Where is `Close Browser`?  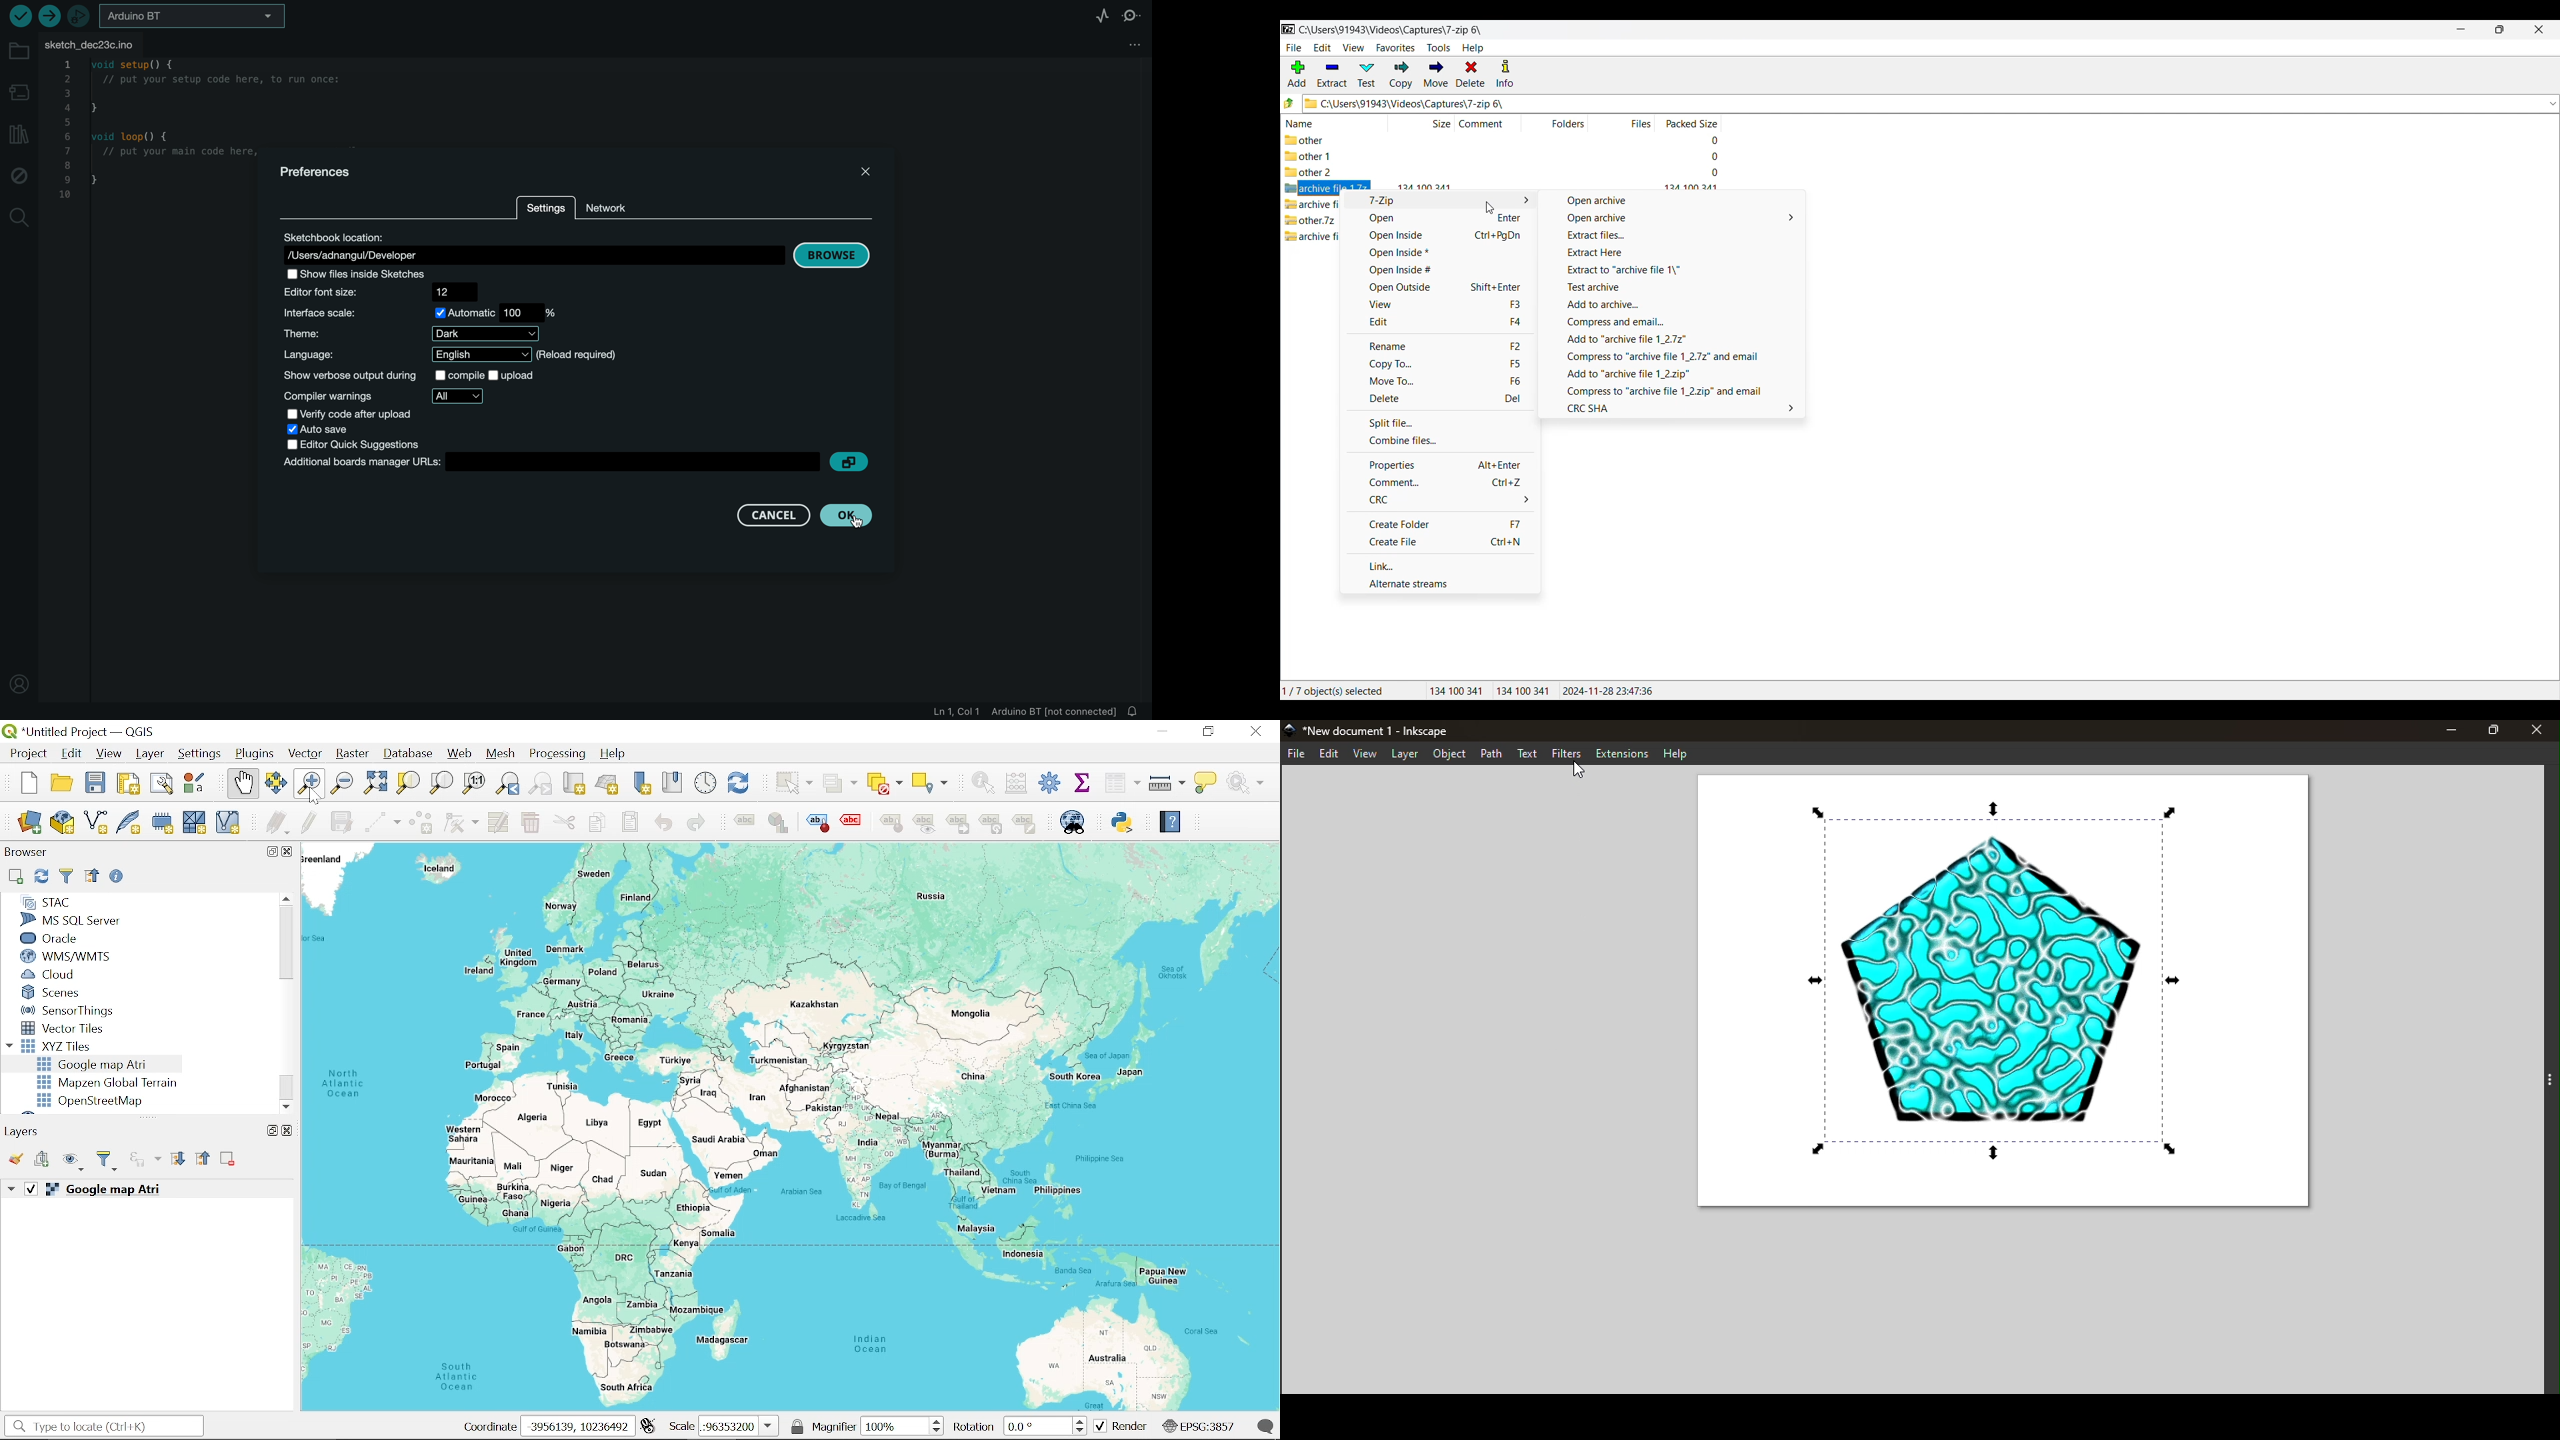 Close Browser is located at coordinates (289, 852).